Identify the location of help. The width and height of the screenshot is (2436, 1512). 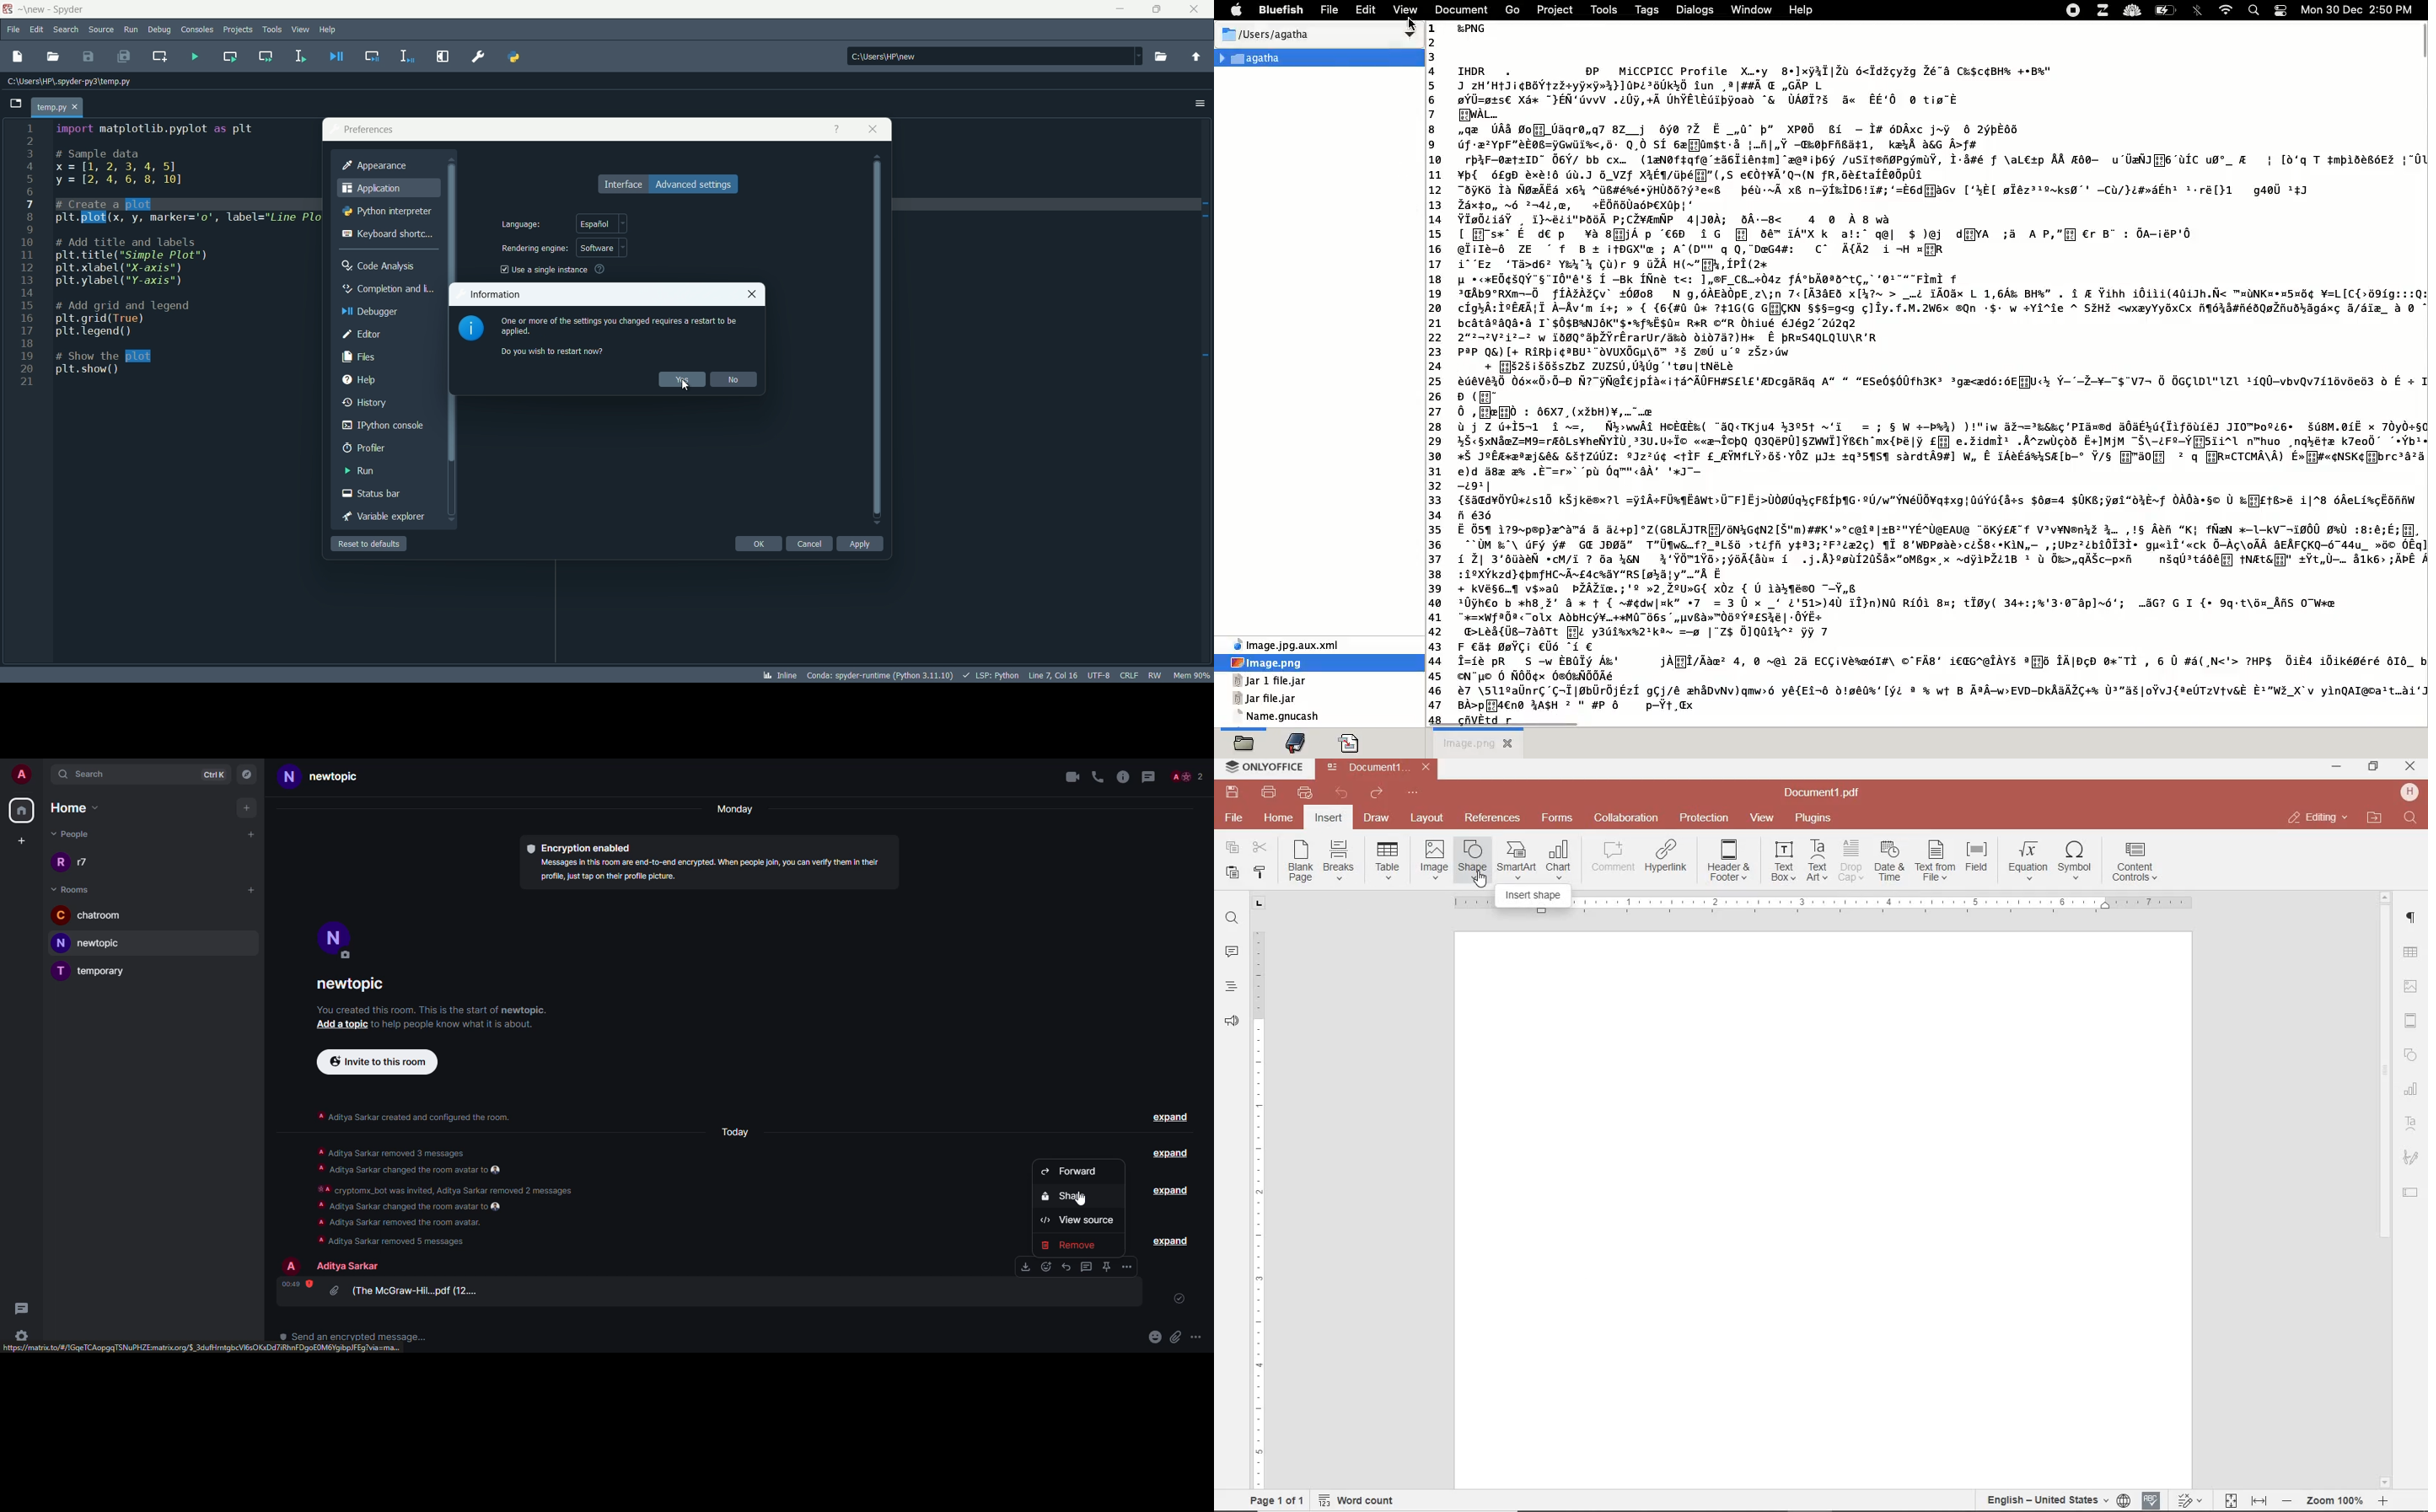
(329, 30).